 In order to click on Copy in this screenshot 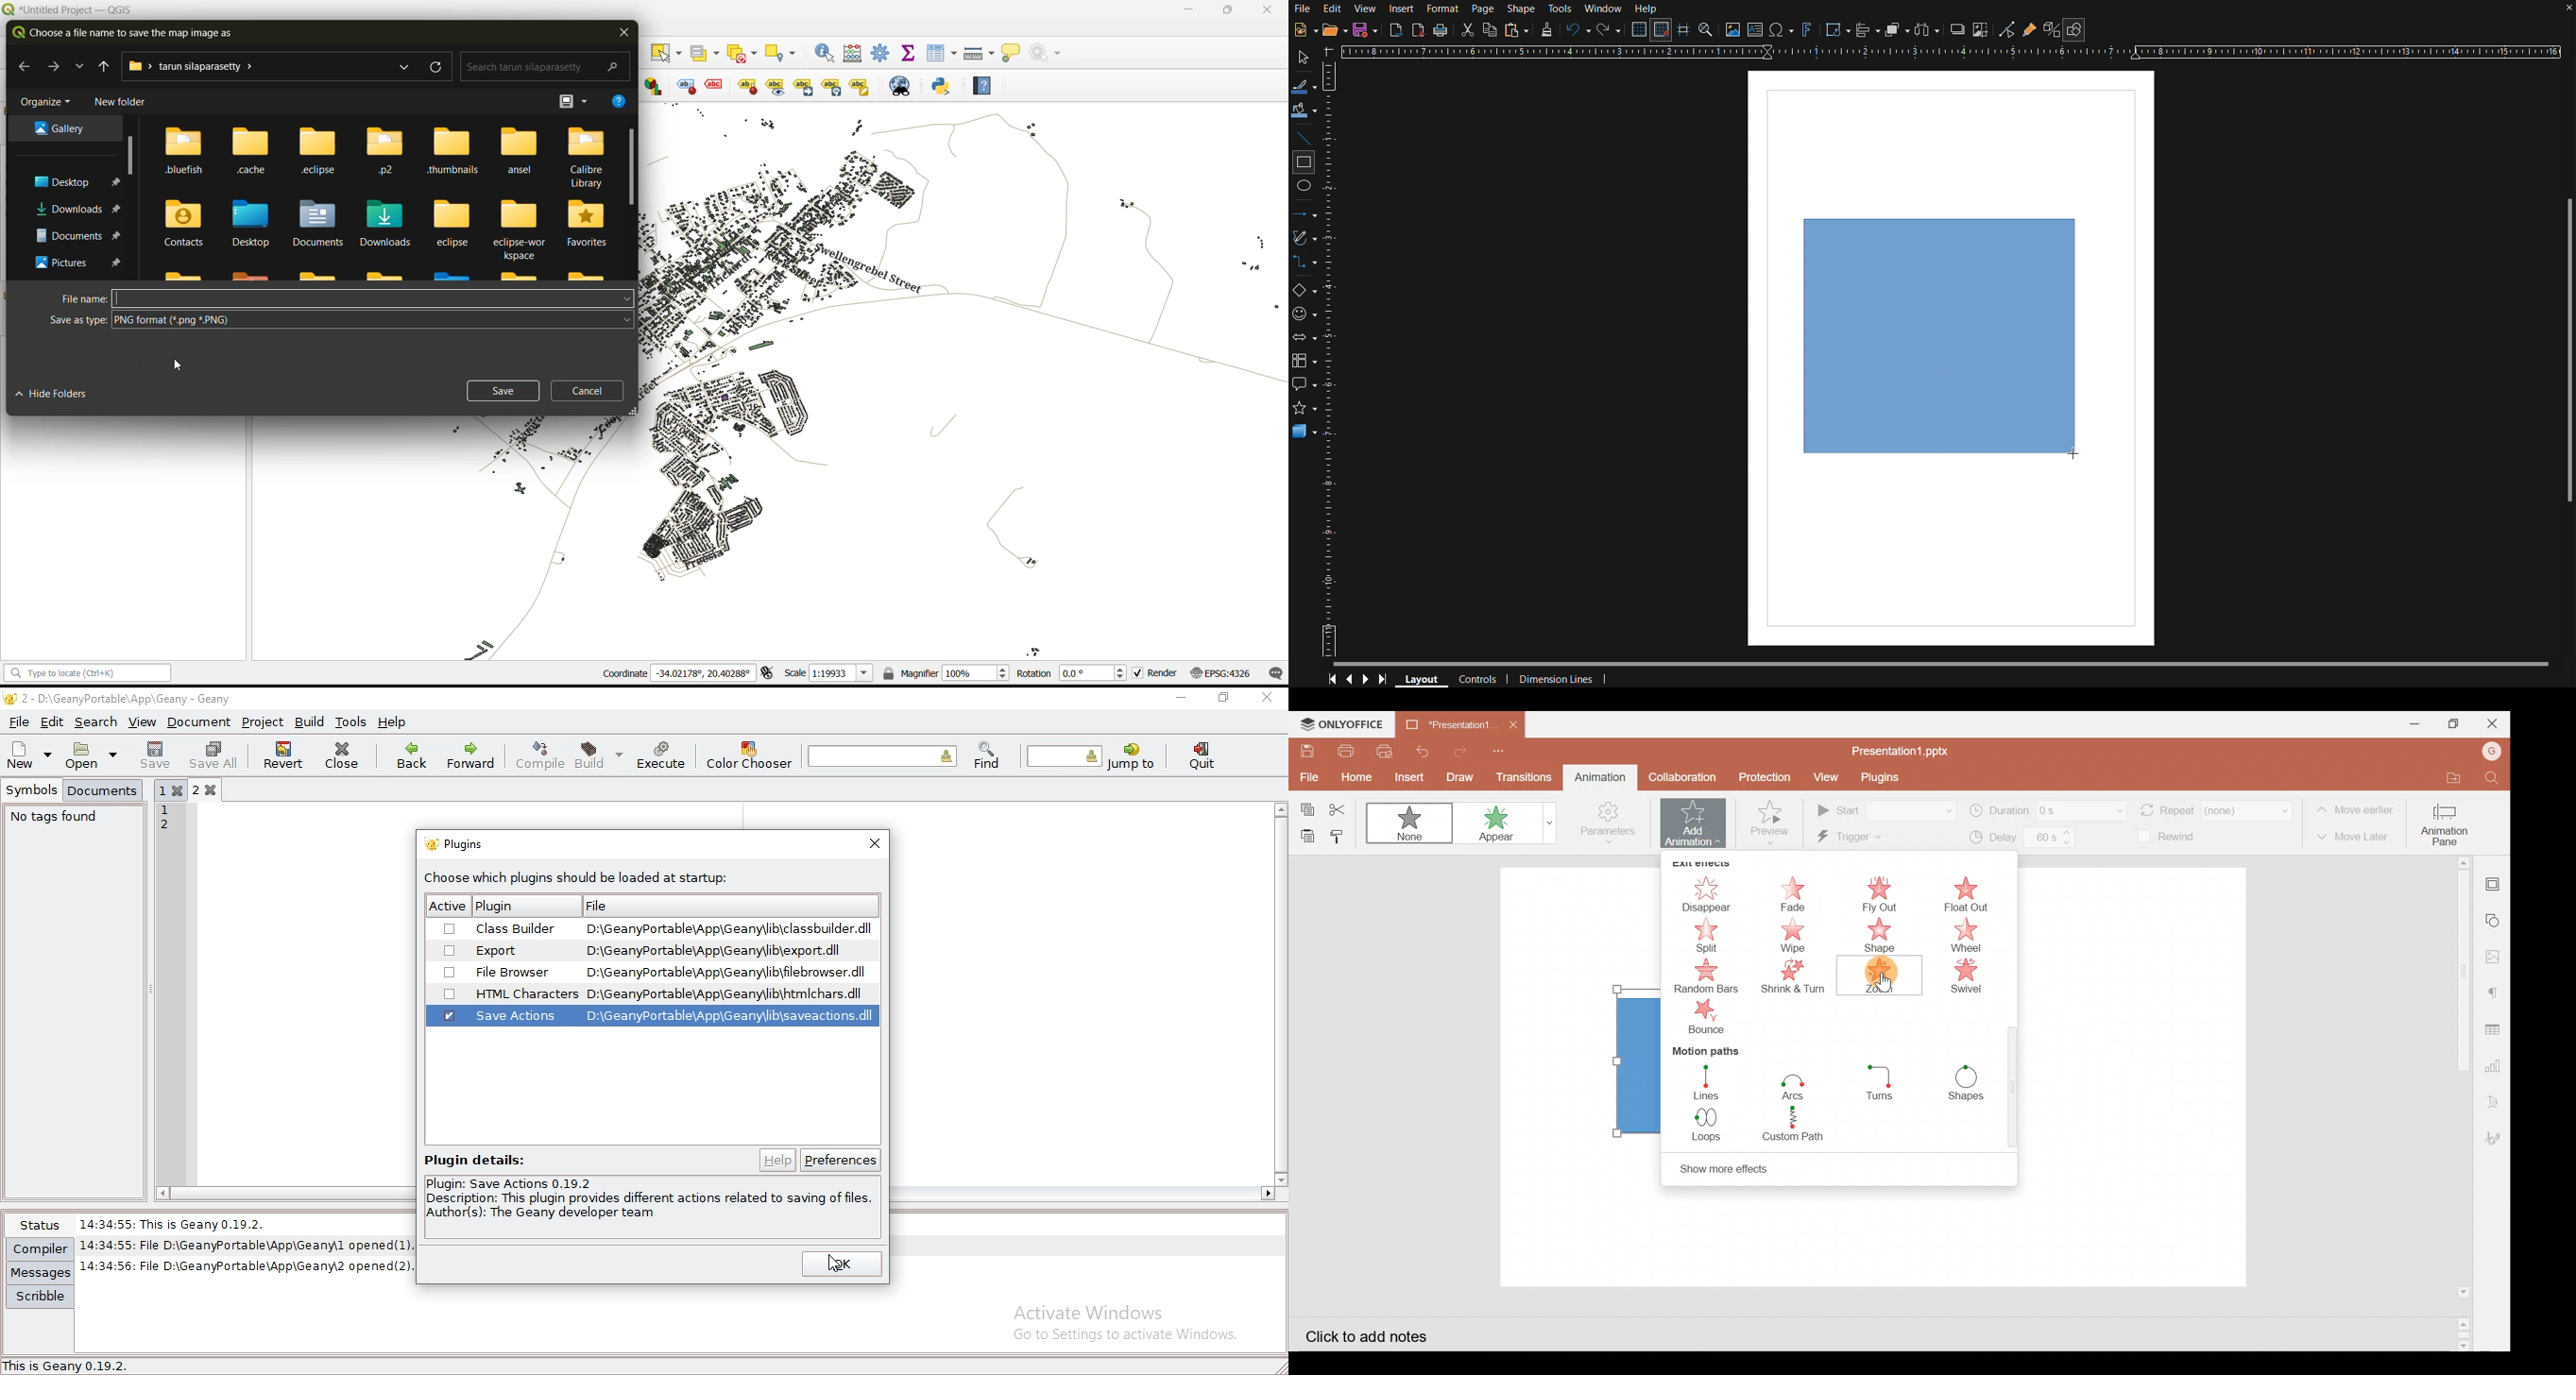, I will do `click(1304, 805)`.